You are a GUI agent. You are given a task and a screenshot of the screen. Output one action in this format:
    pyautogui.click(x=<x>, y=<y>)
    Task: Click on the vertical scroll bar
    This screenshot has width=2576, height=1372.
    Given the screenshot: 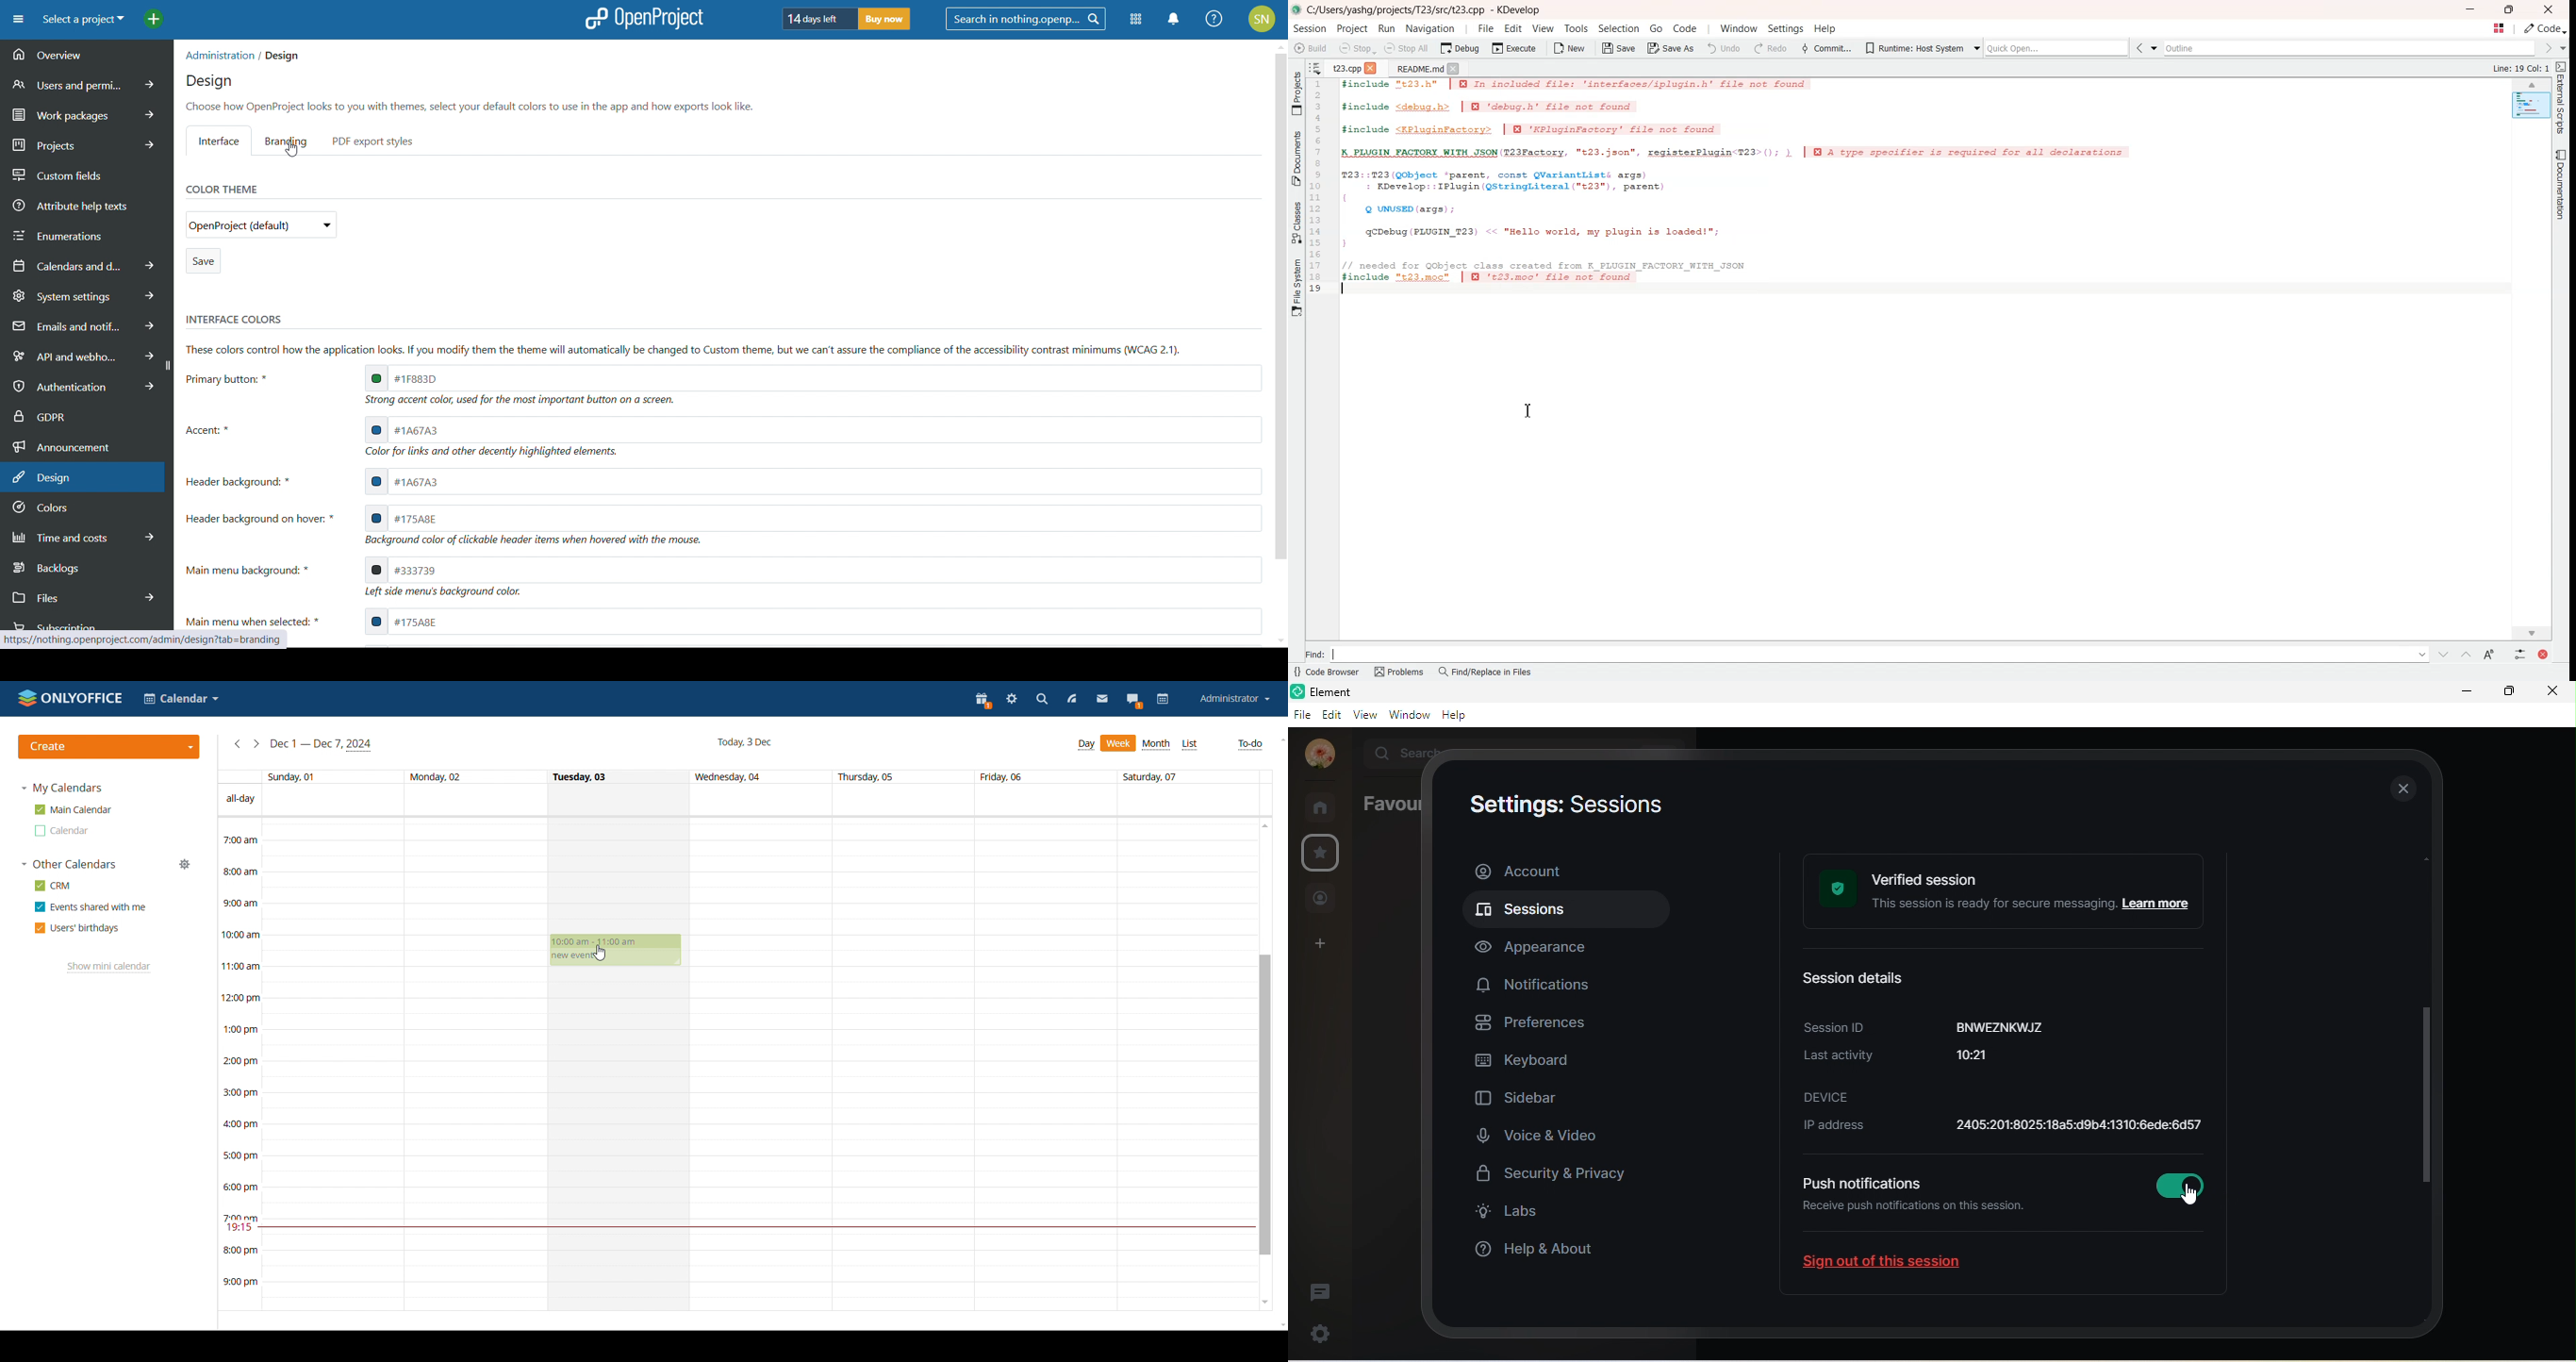 What is the action you would take?
    pyautogui.click(x=2432, y=1043)
    